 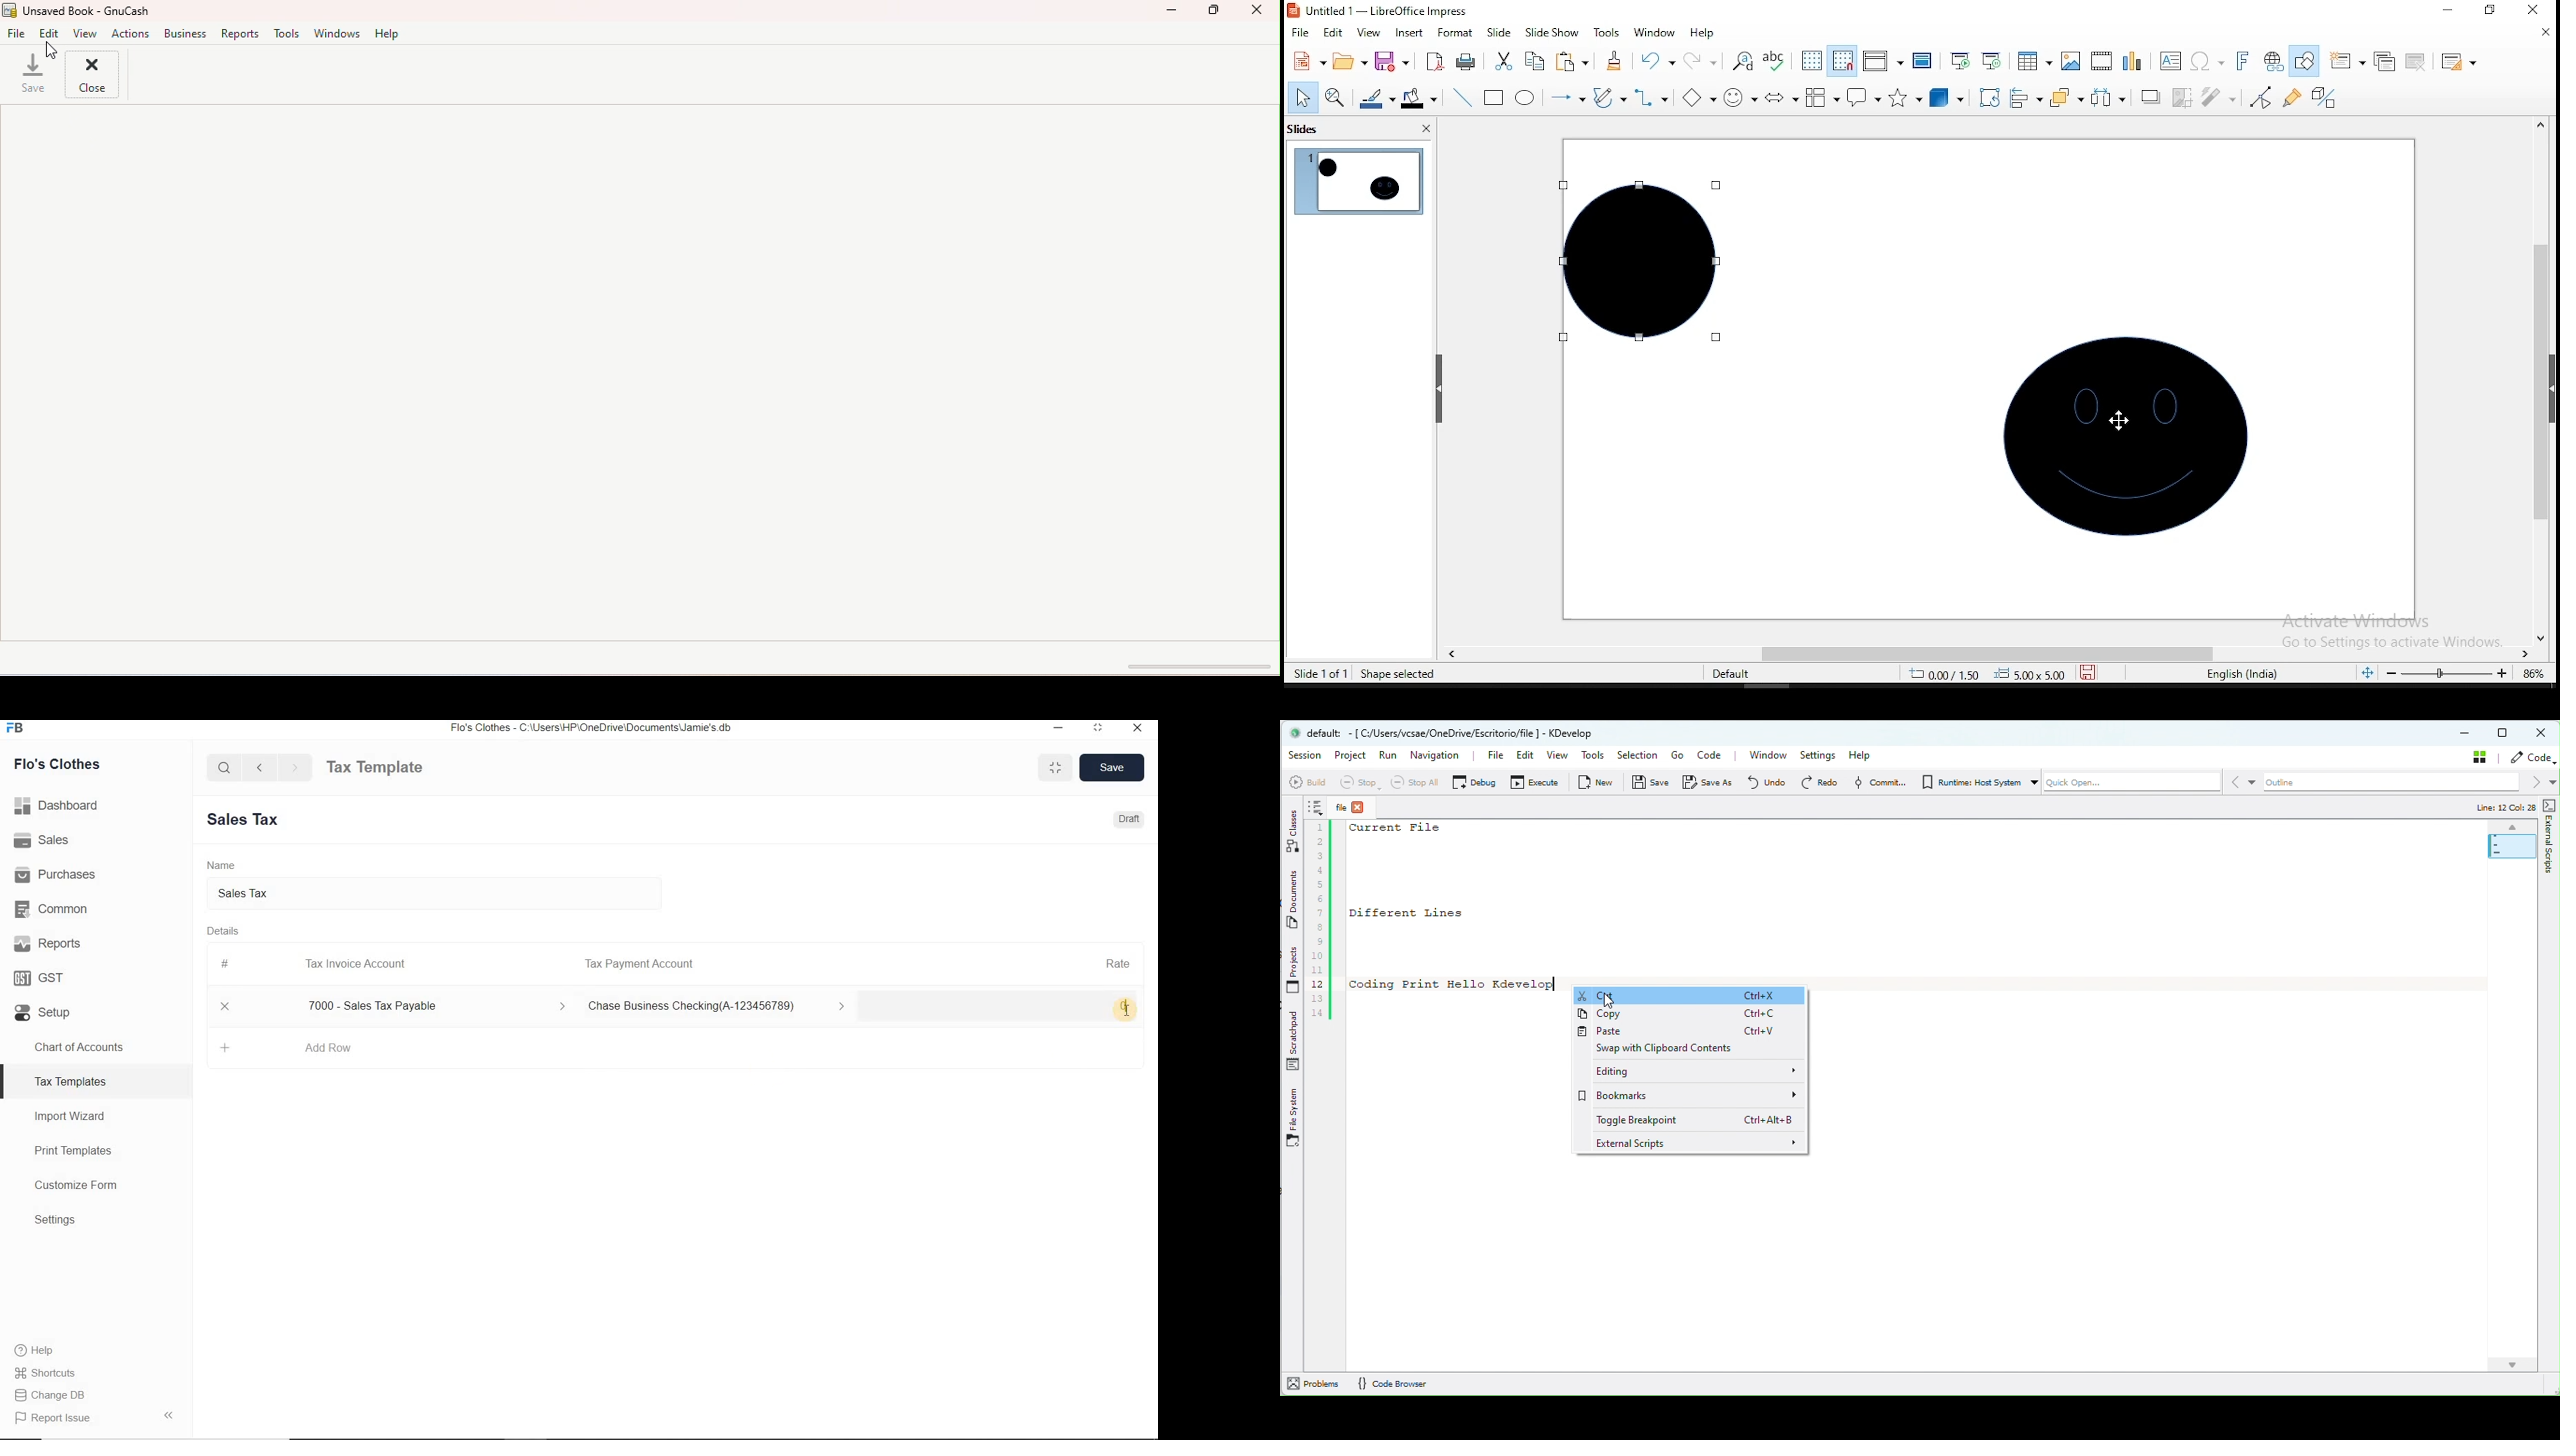 I want to click on redo, so click(x=1702, y=61).